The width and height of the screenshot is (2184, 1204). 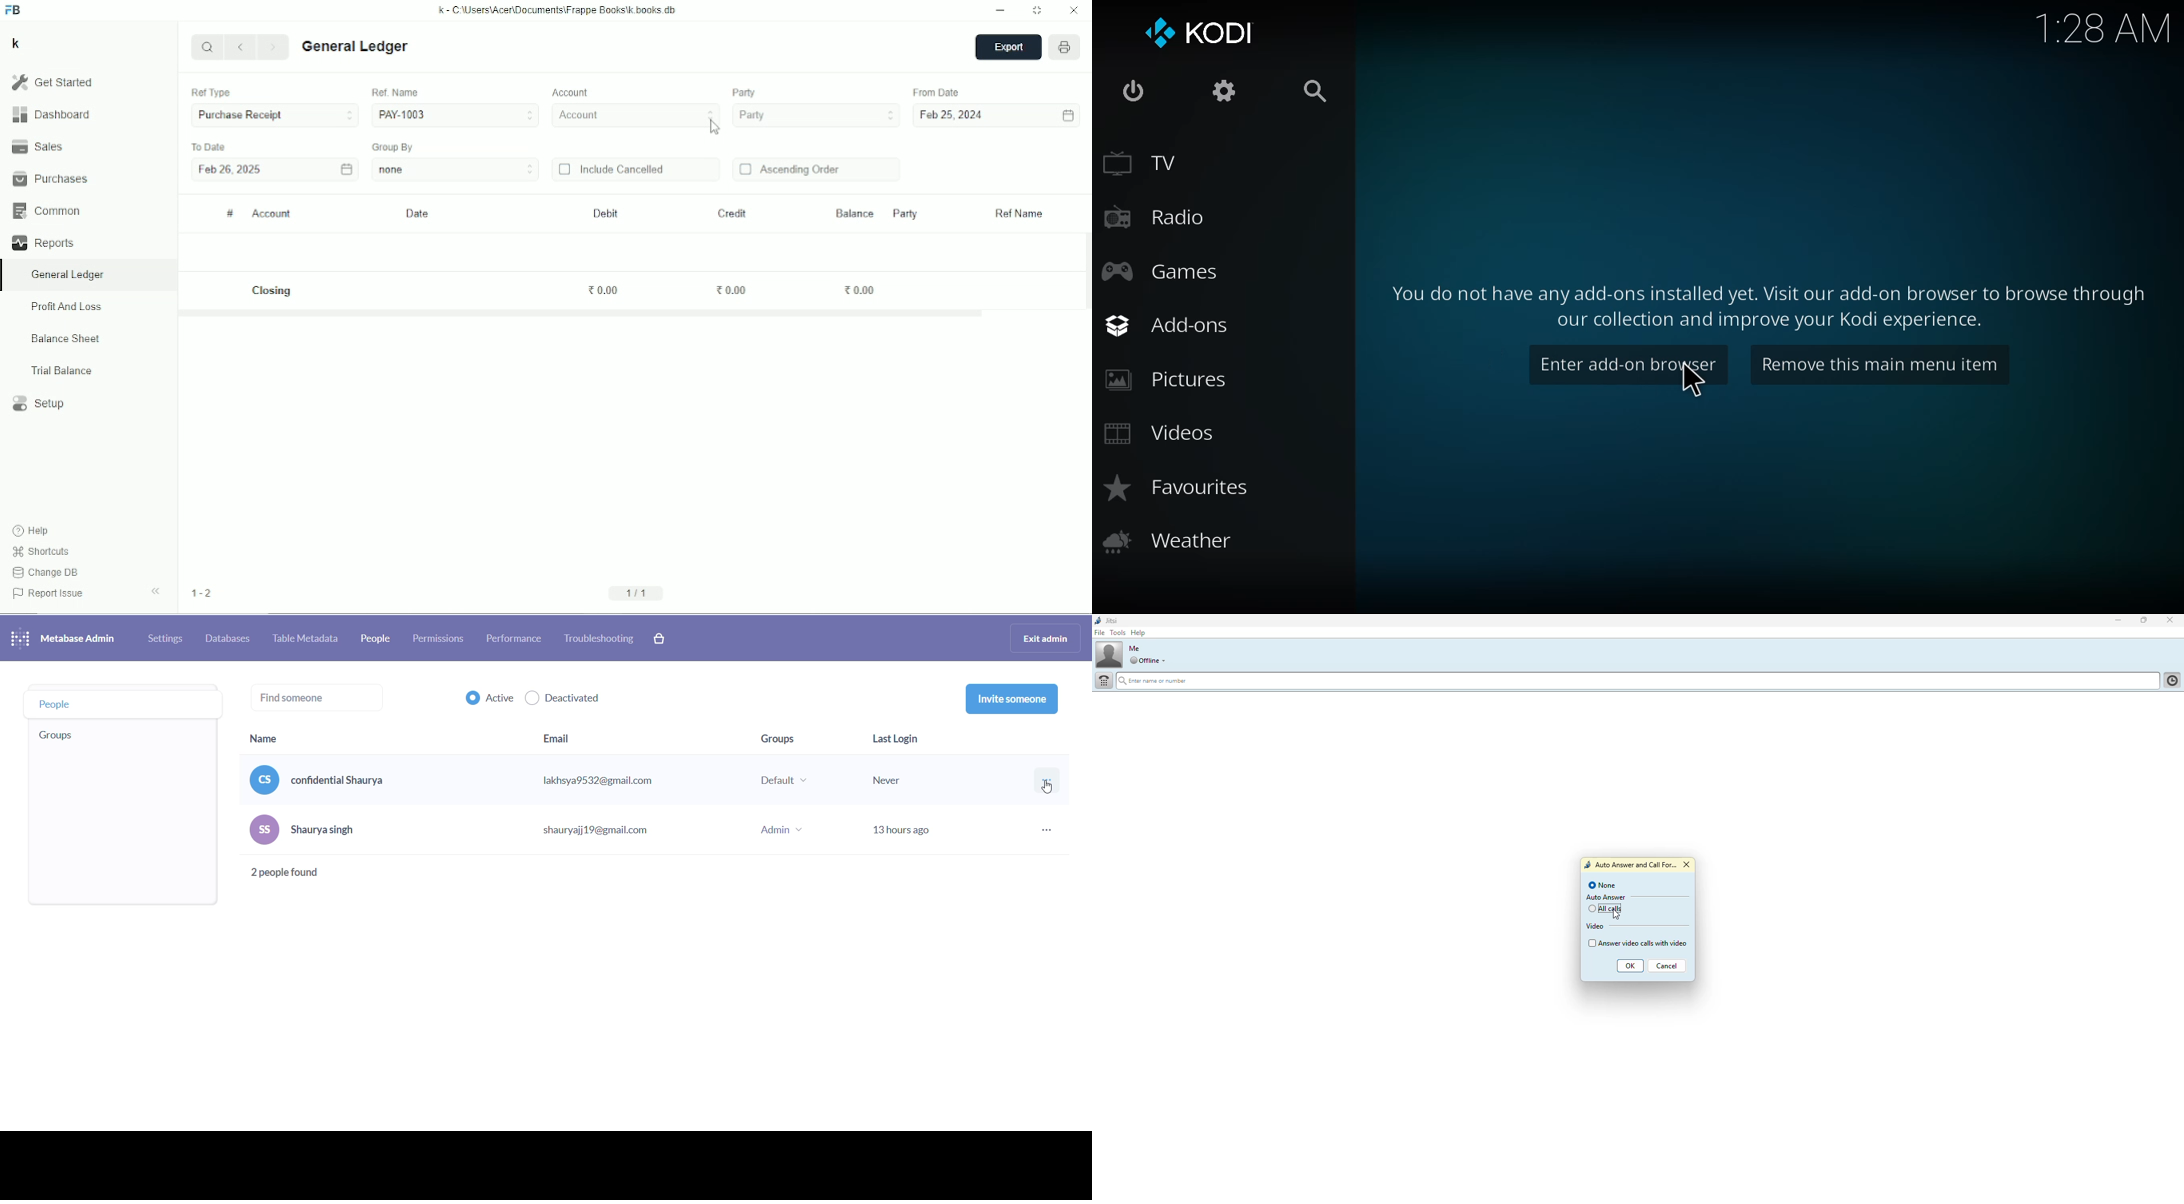 I want to click on K, so click(x=16, y=43).